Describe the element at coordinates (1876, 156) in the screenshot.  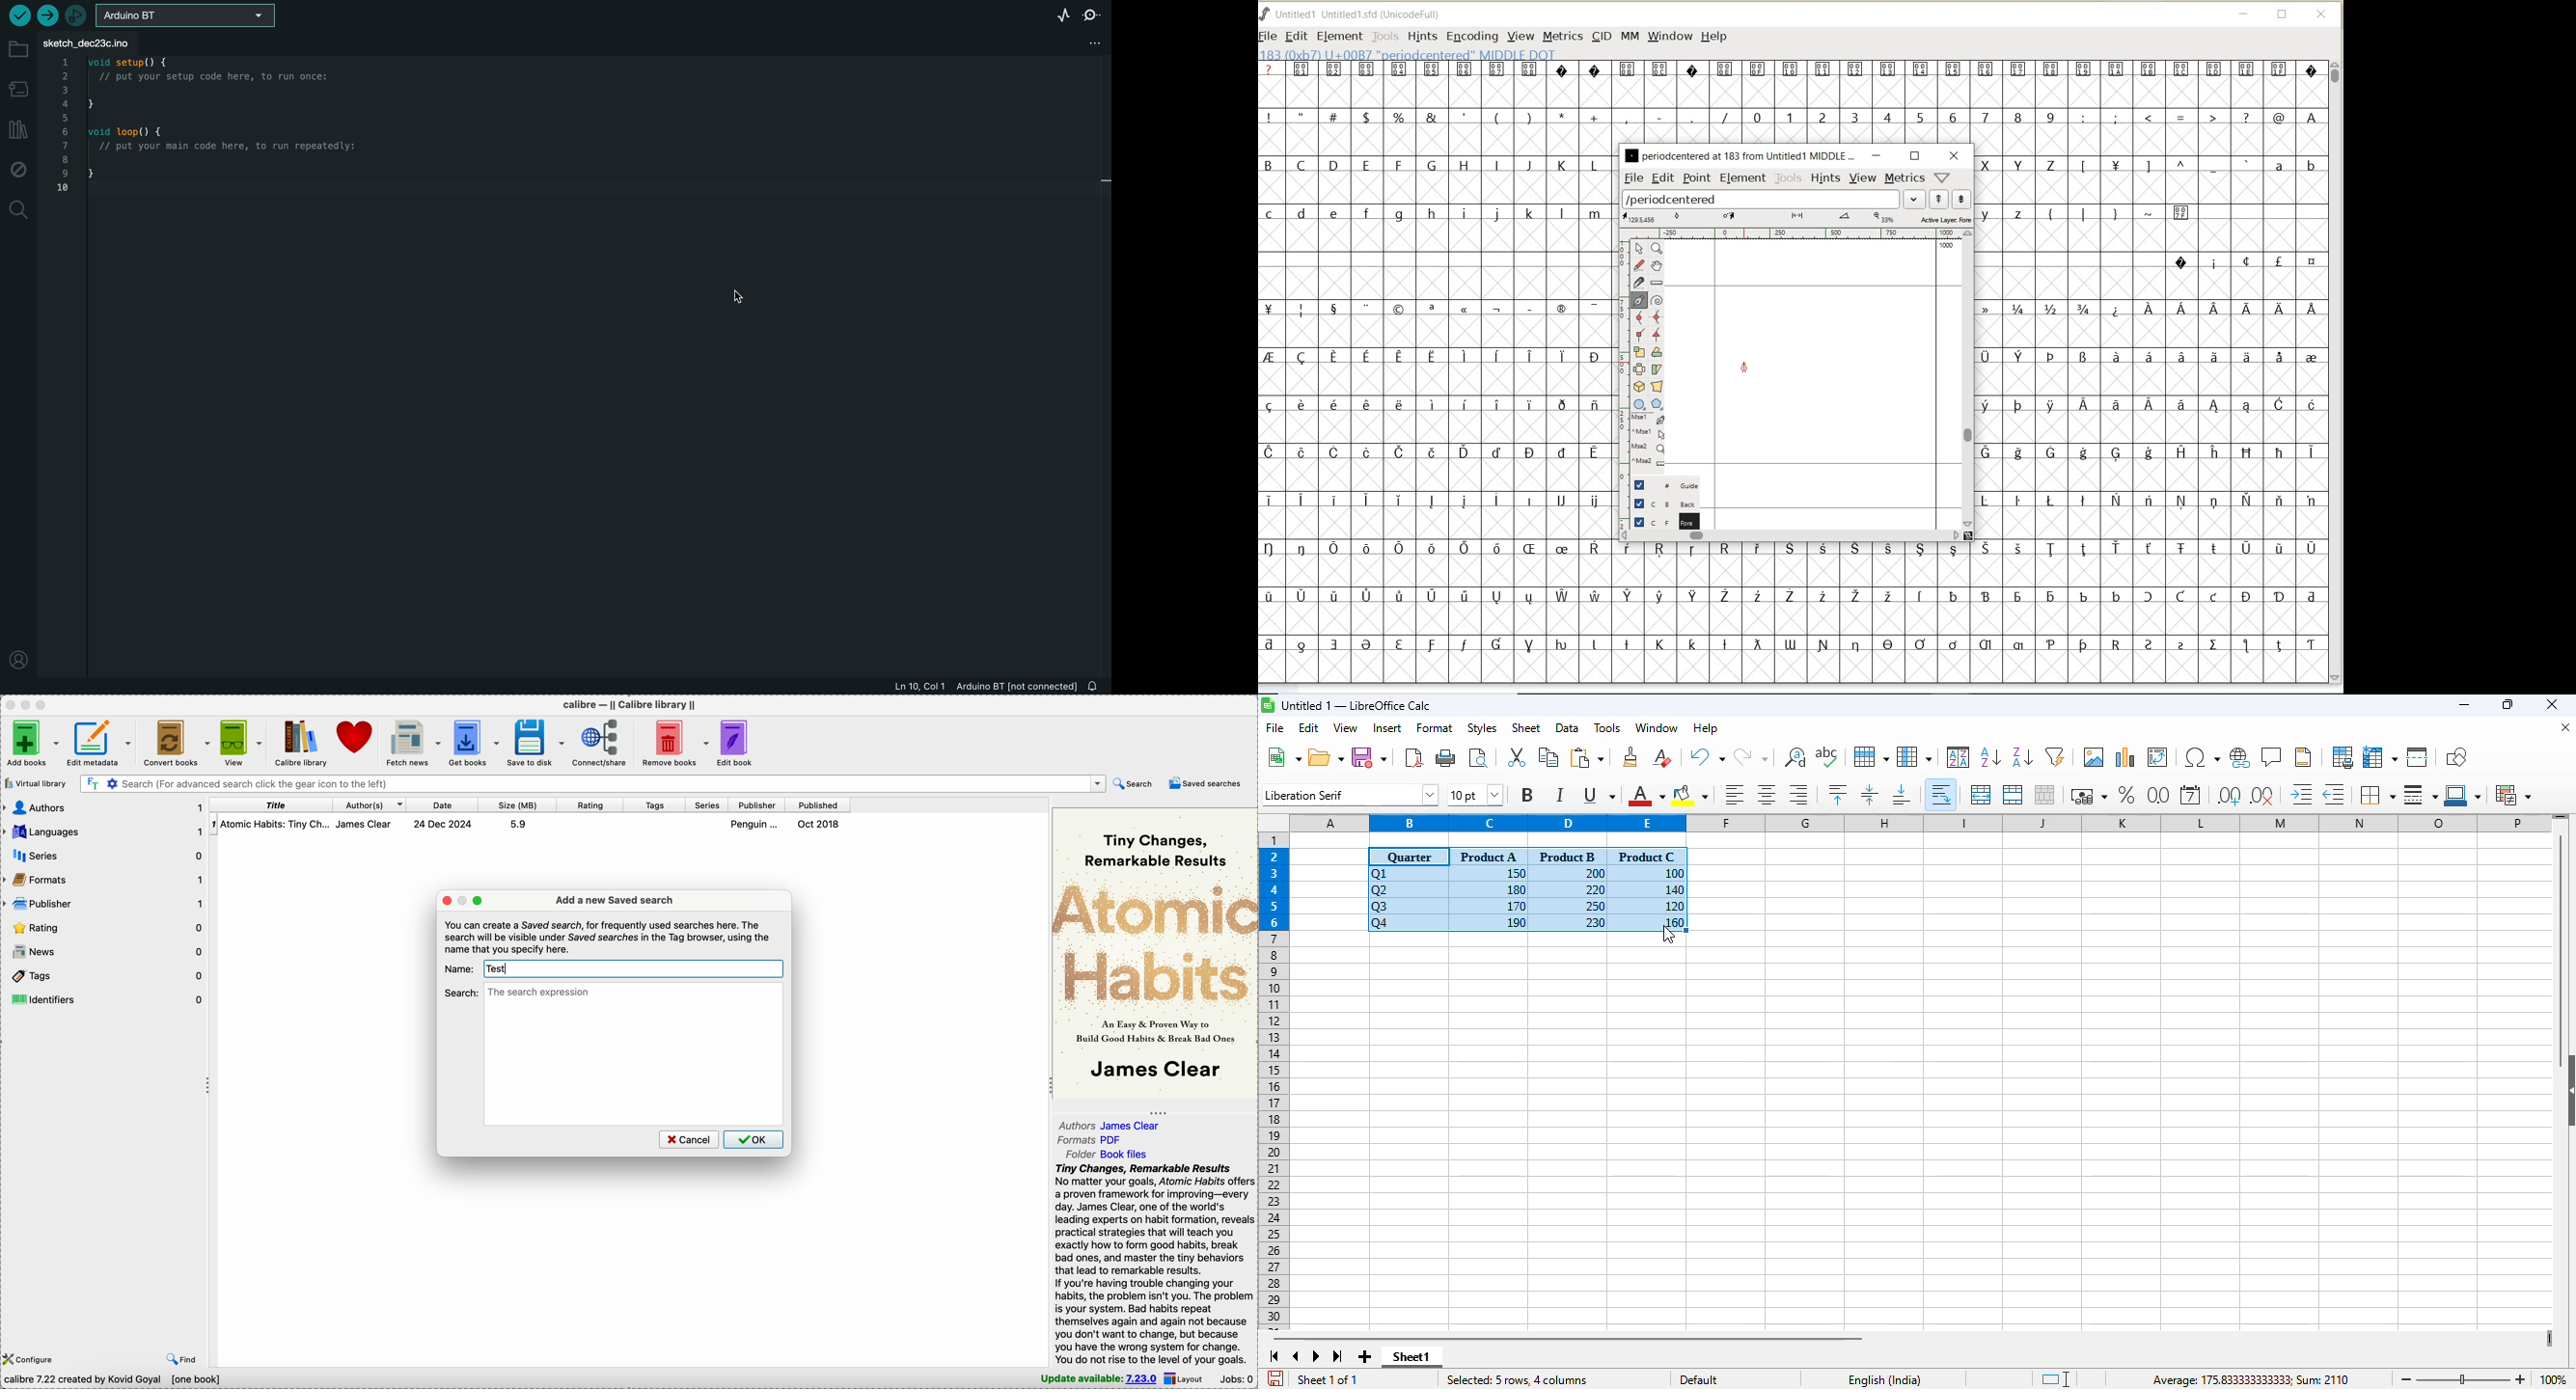
I see `minimize` at that location.